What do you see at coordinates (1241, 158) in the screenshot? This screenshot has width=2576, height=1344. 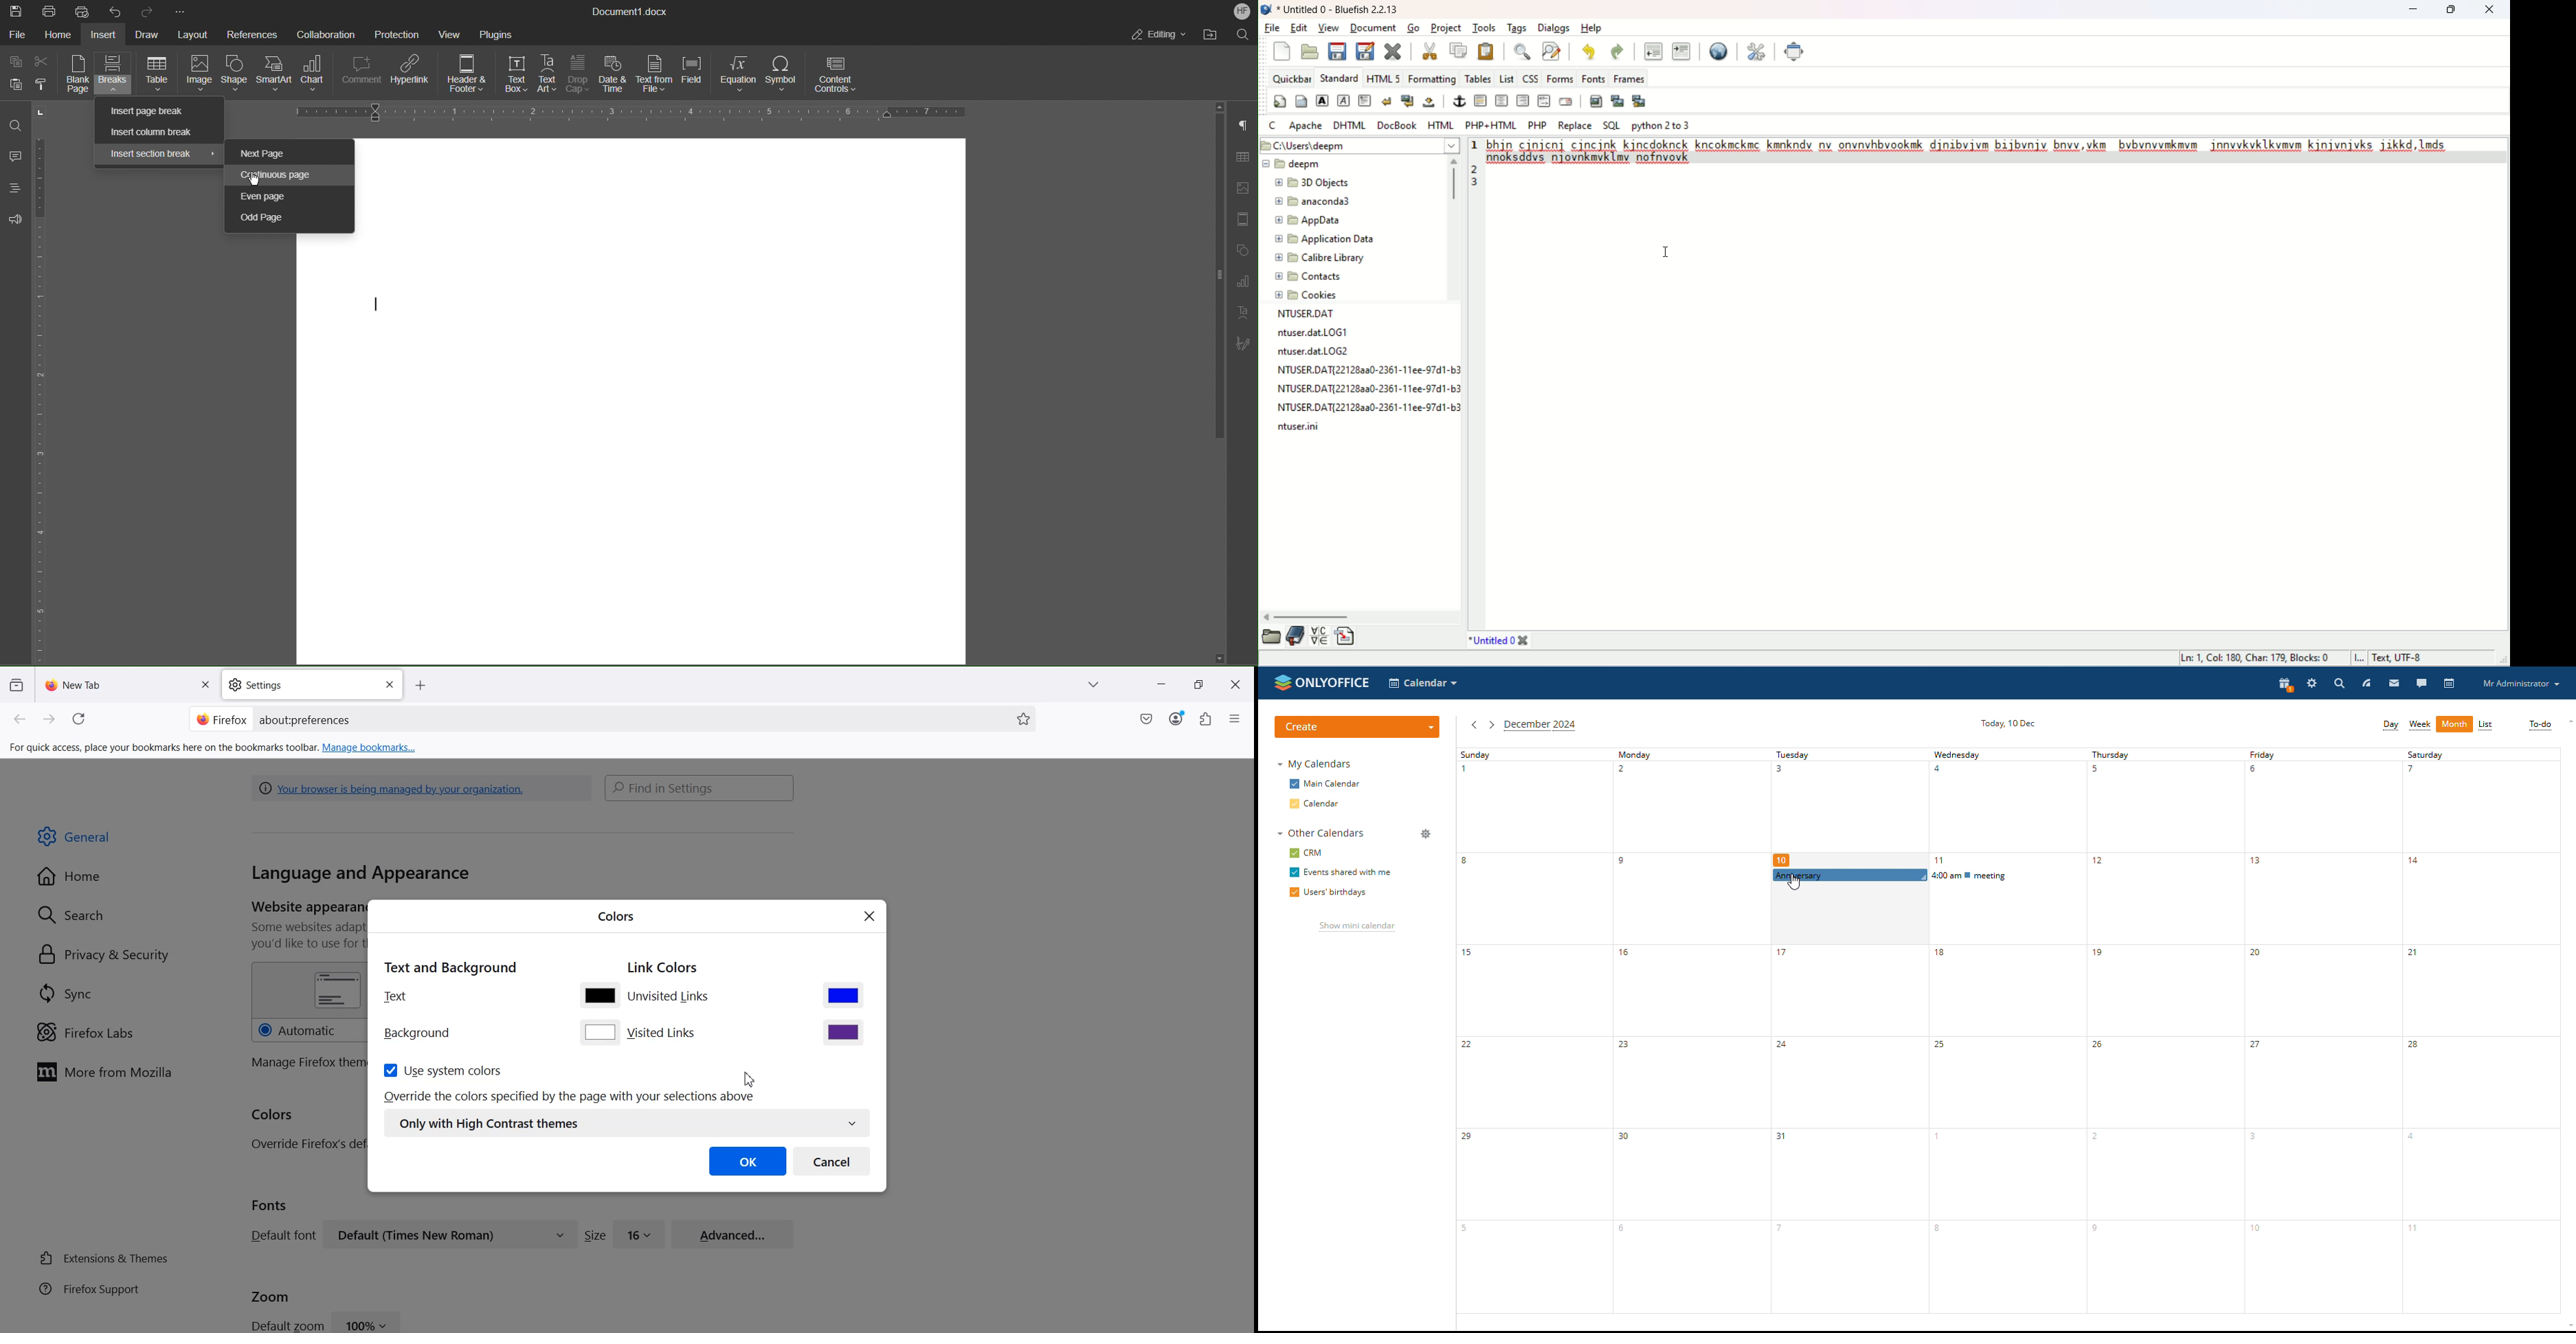 I see `Table` at bounding box center [1241, 158].